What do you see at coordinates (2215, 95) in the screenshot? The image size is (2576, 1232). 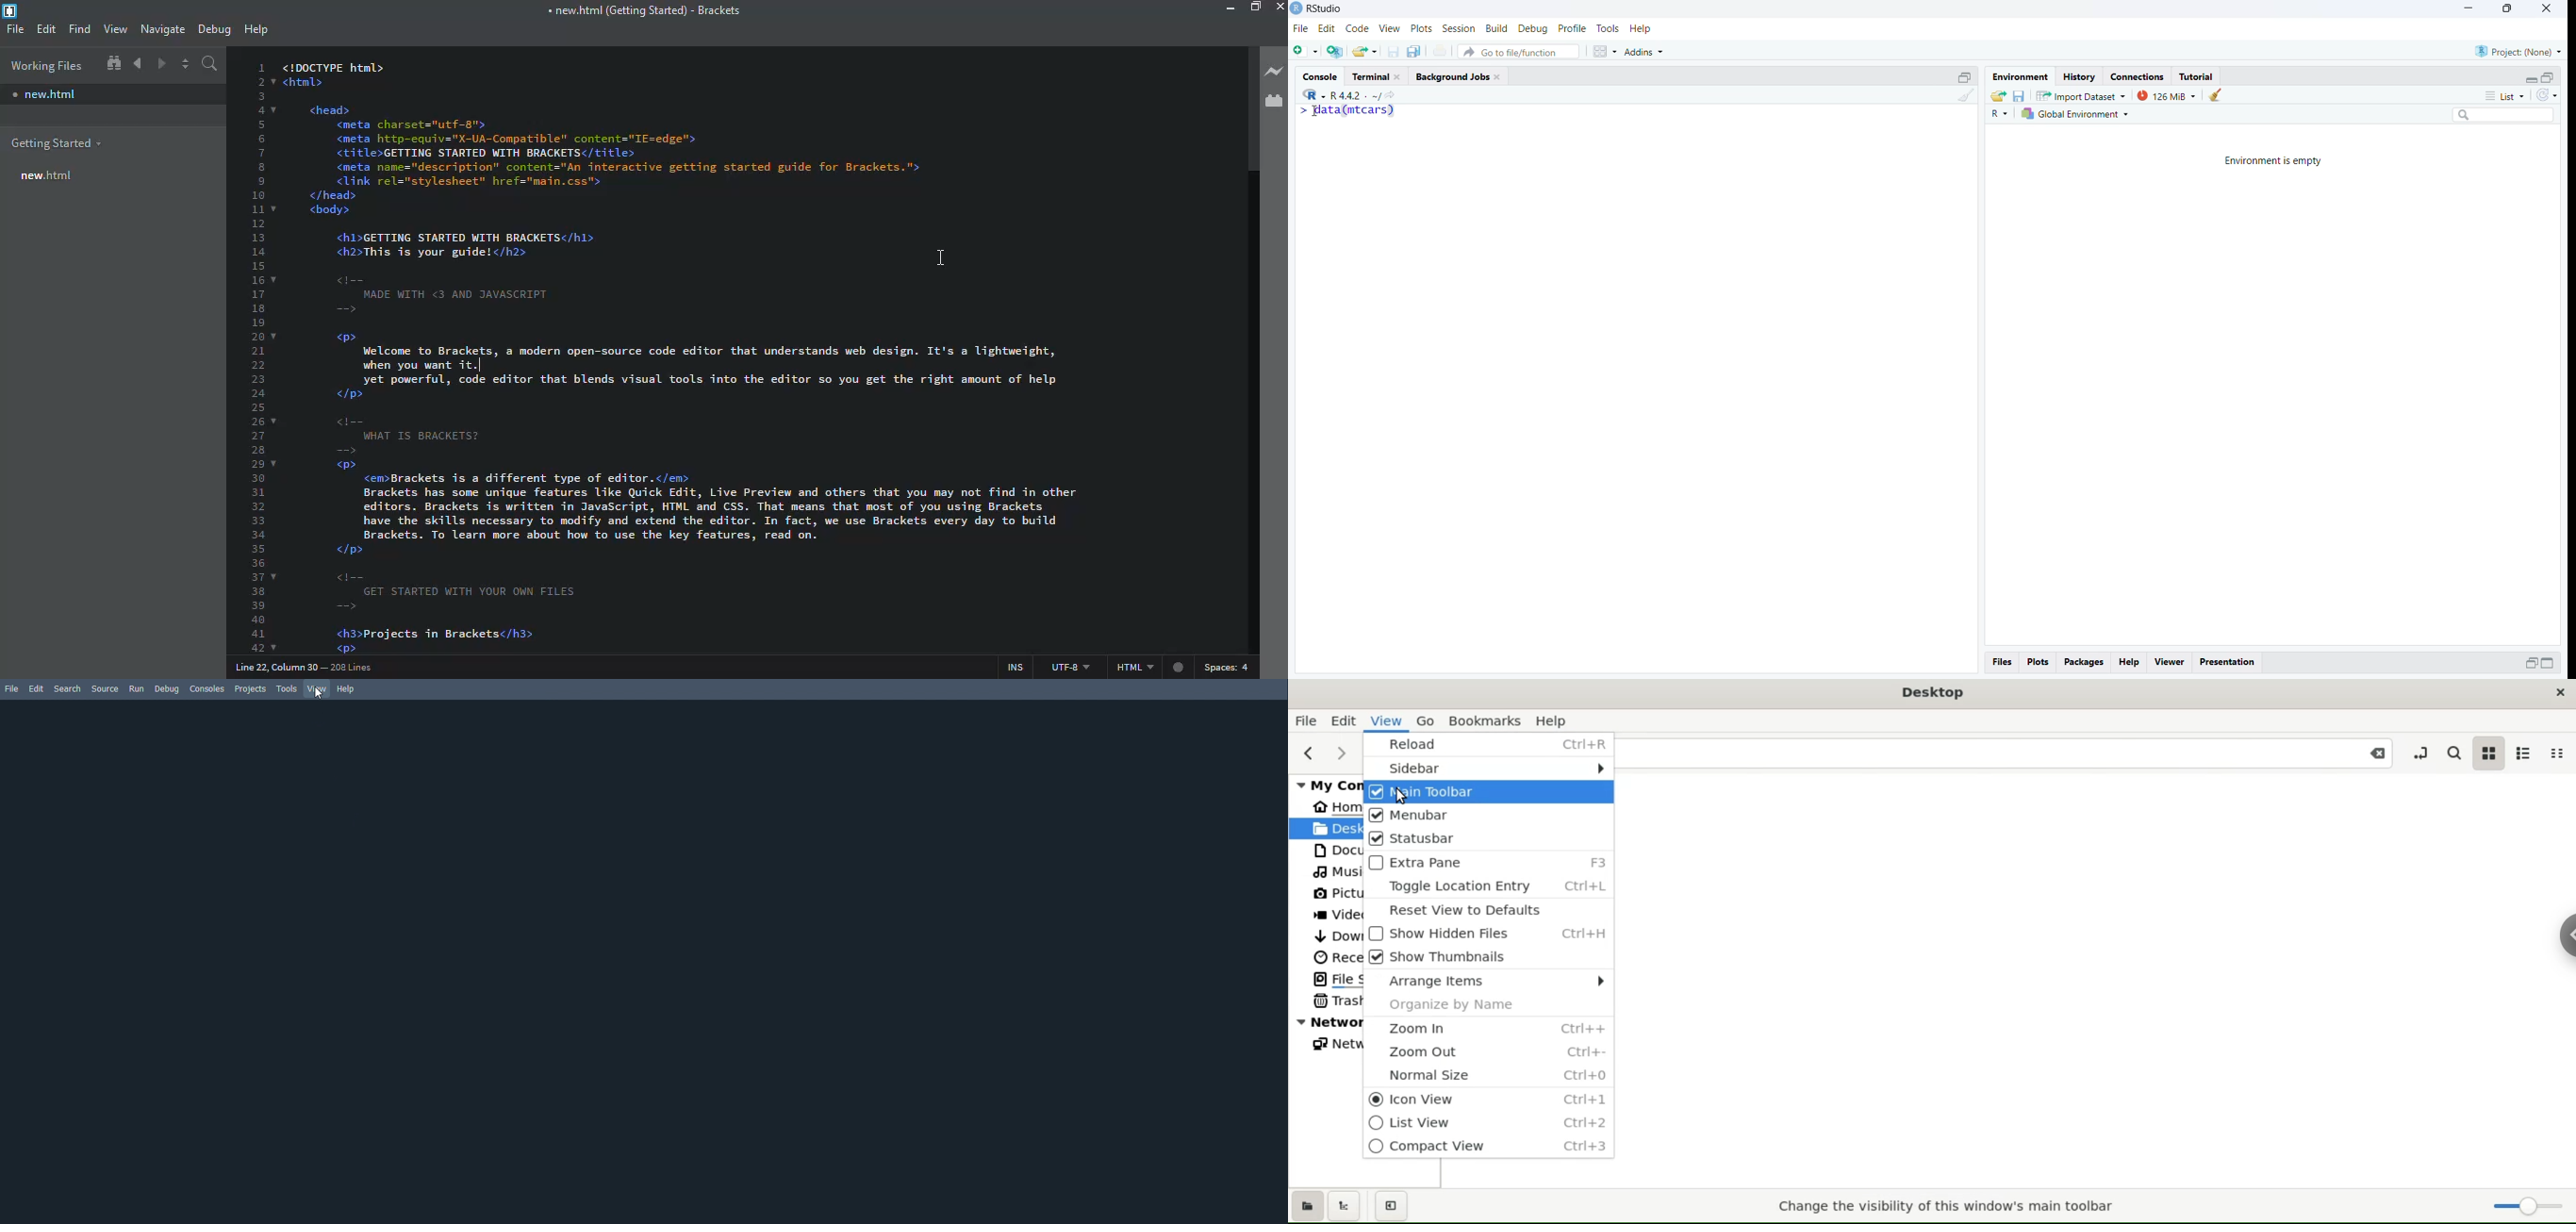 I see `clear objects from workspace` at bounding box center [2215, 95].